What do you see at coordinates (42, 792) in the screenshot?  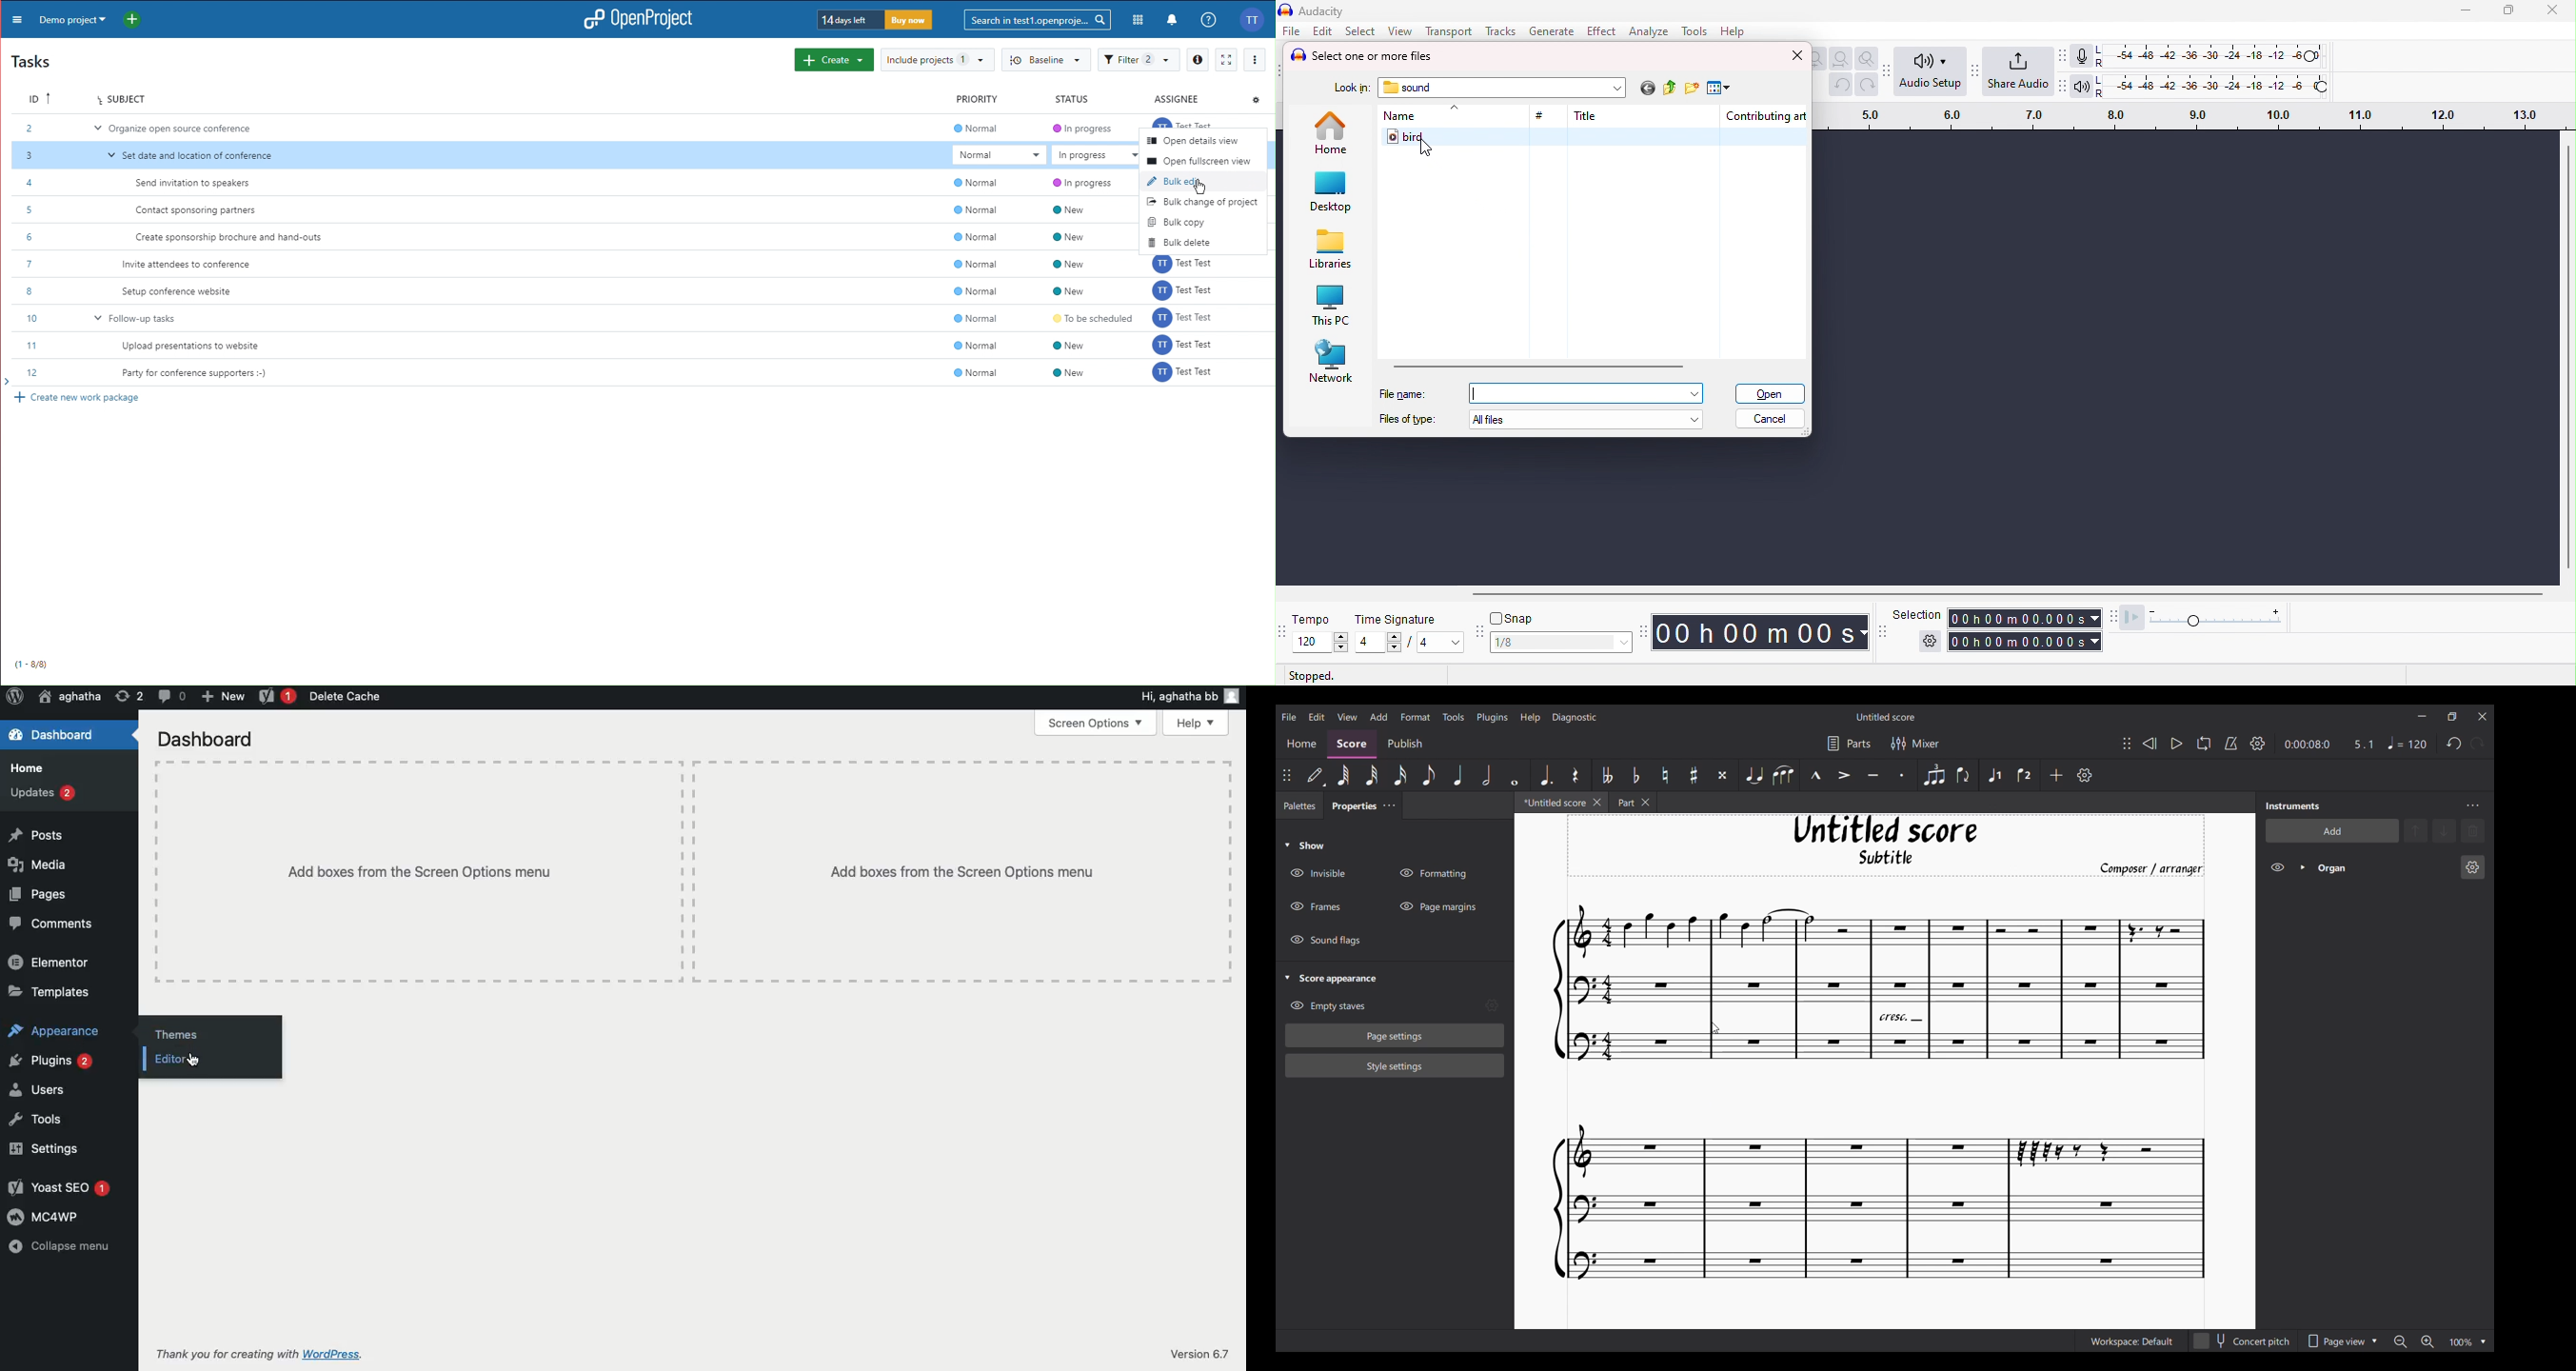 I see `Updates` at bounding box center [42, 792].